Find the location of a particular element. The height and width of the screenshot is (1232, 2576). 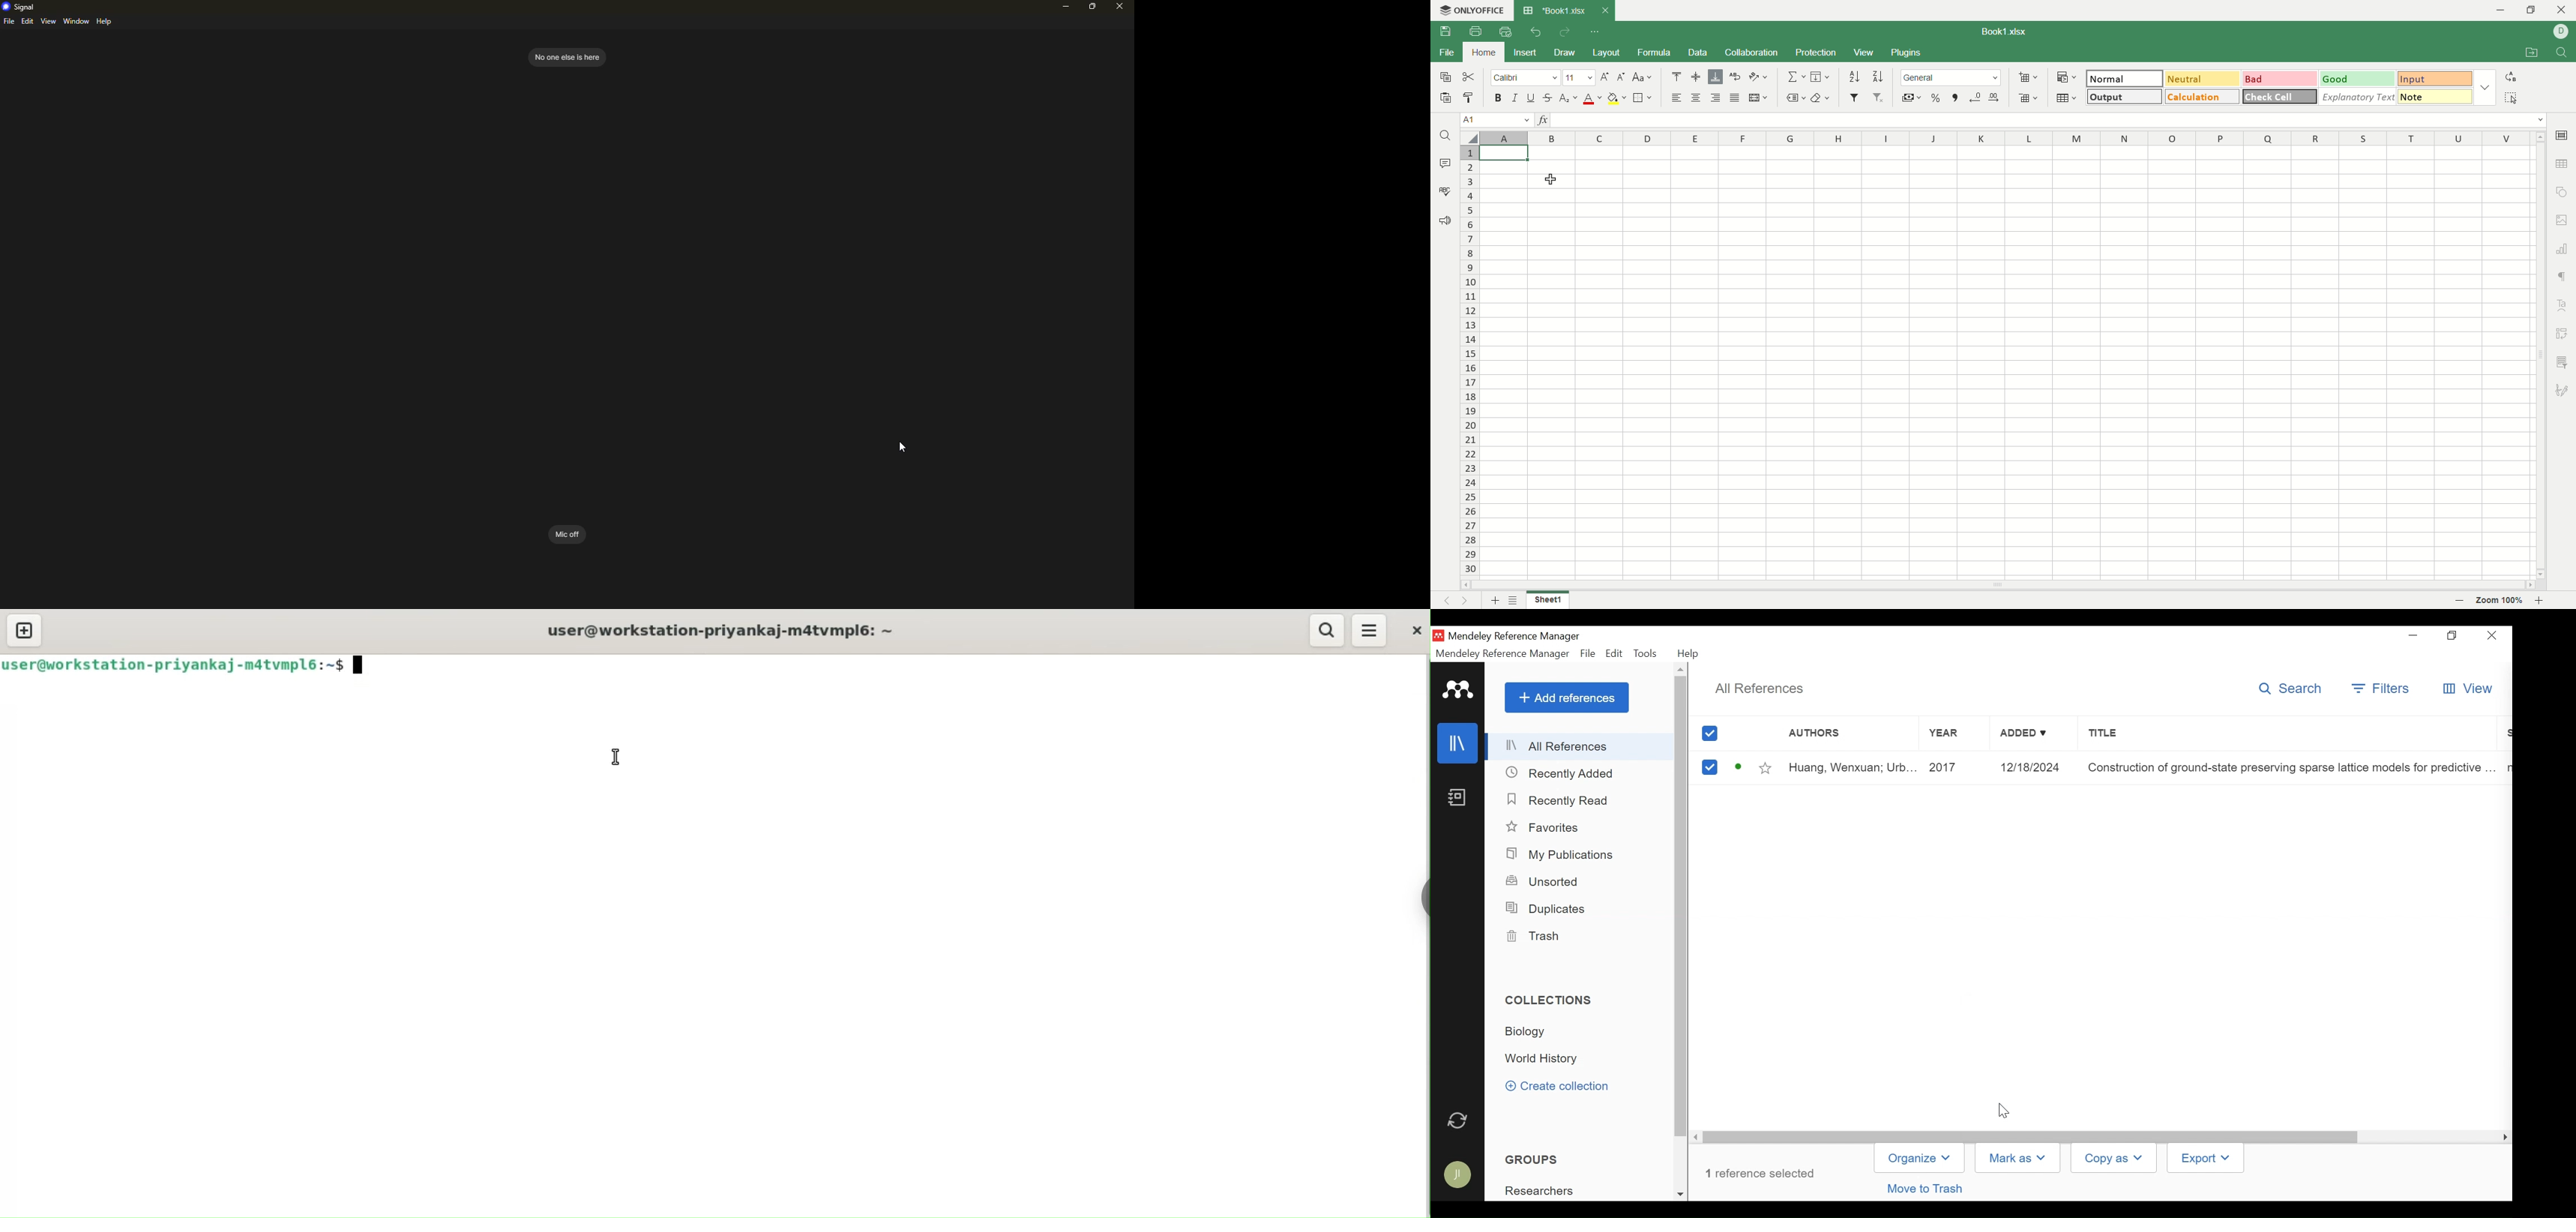

pivot settings is located at coordinates (2565, 333).